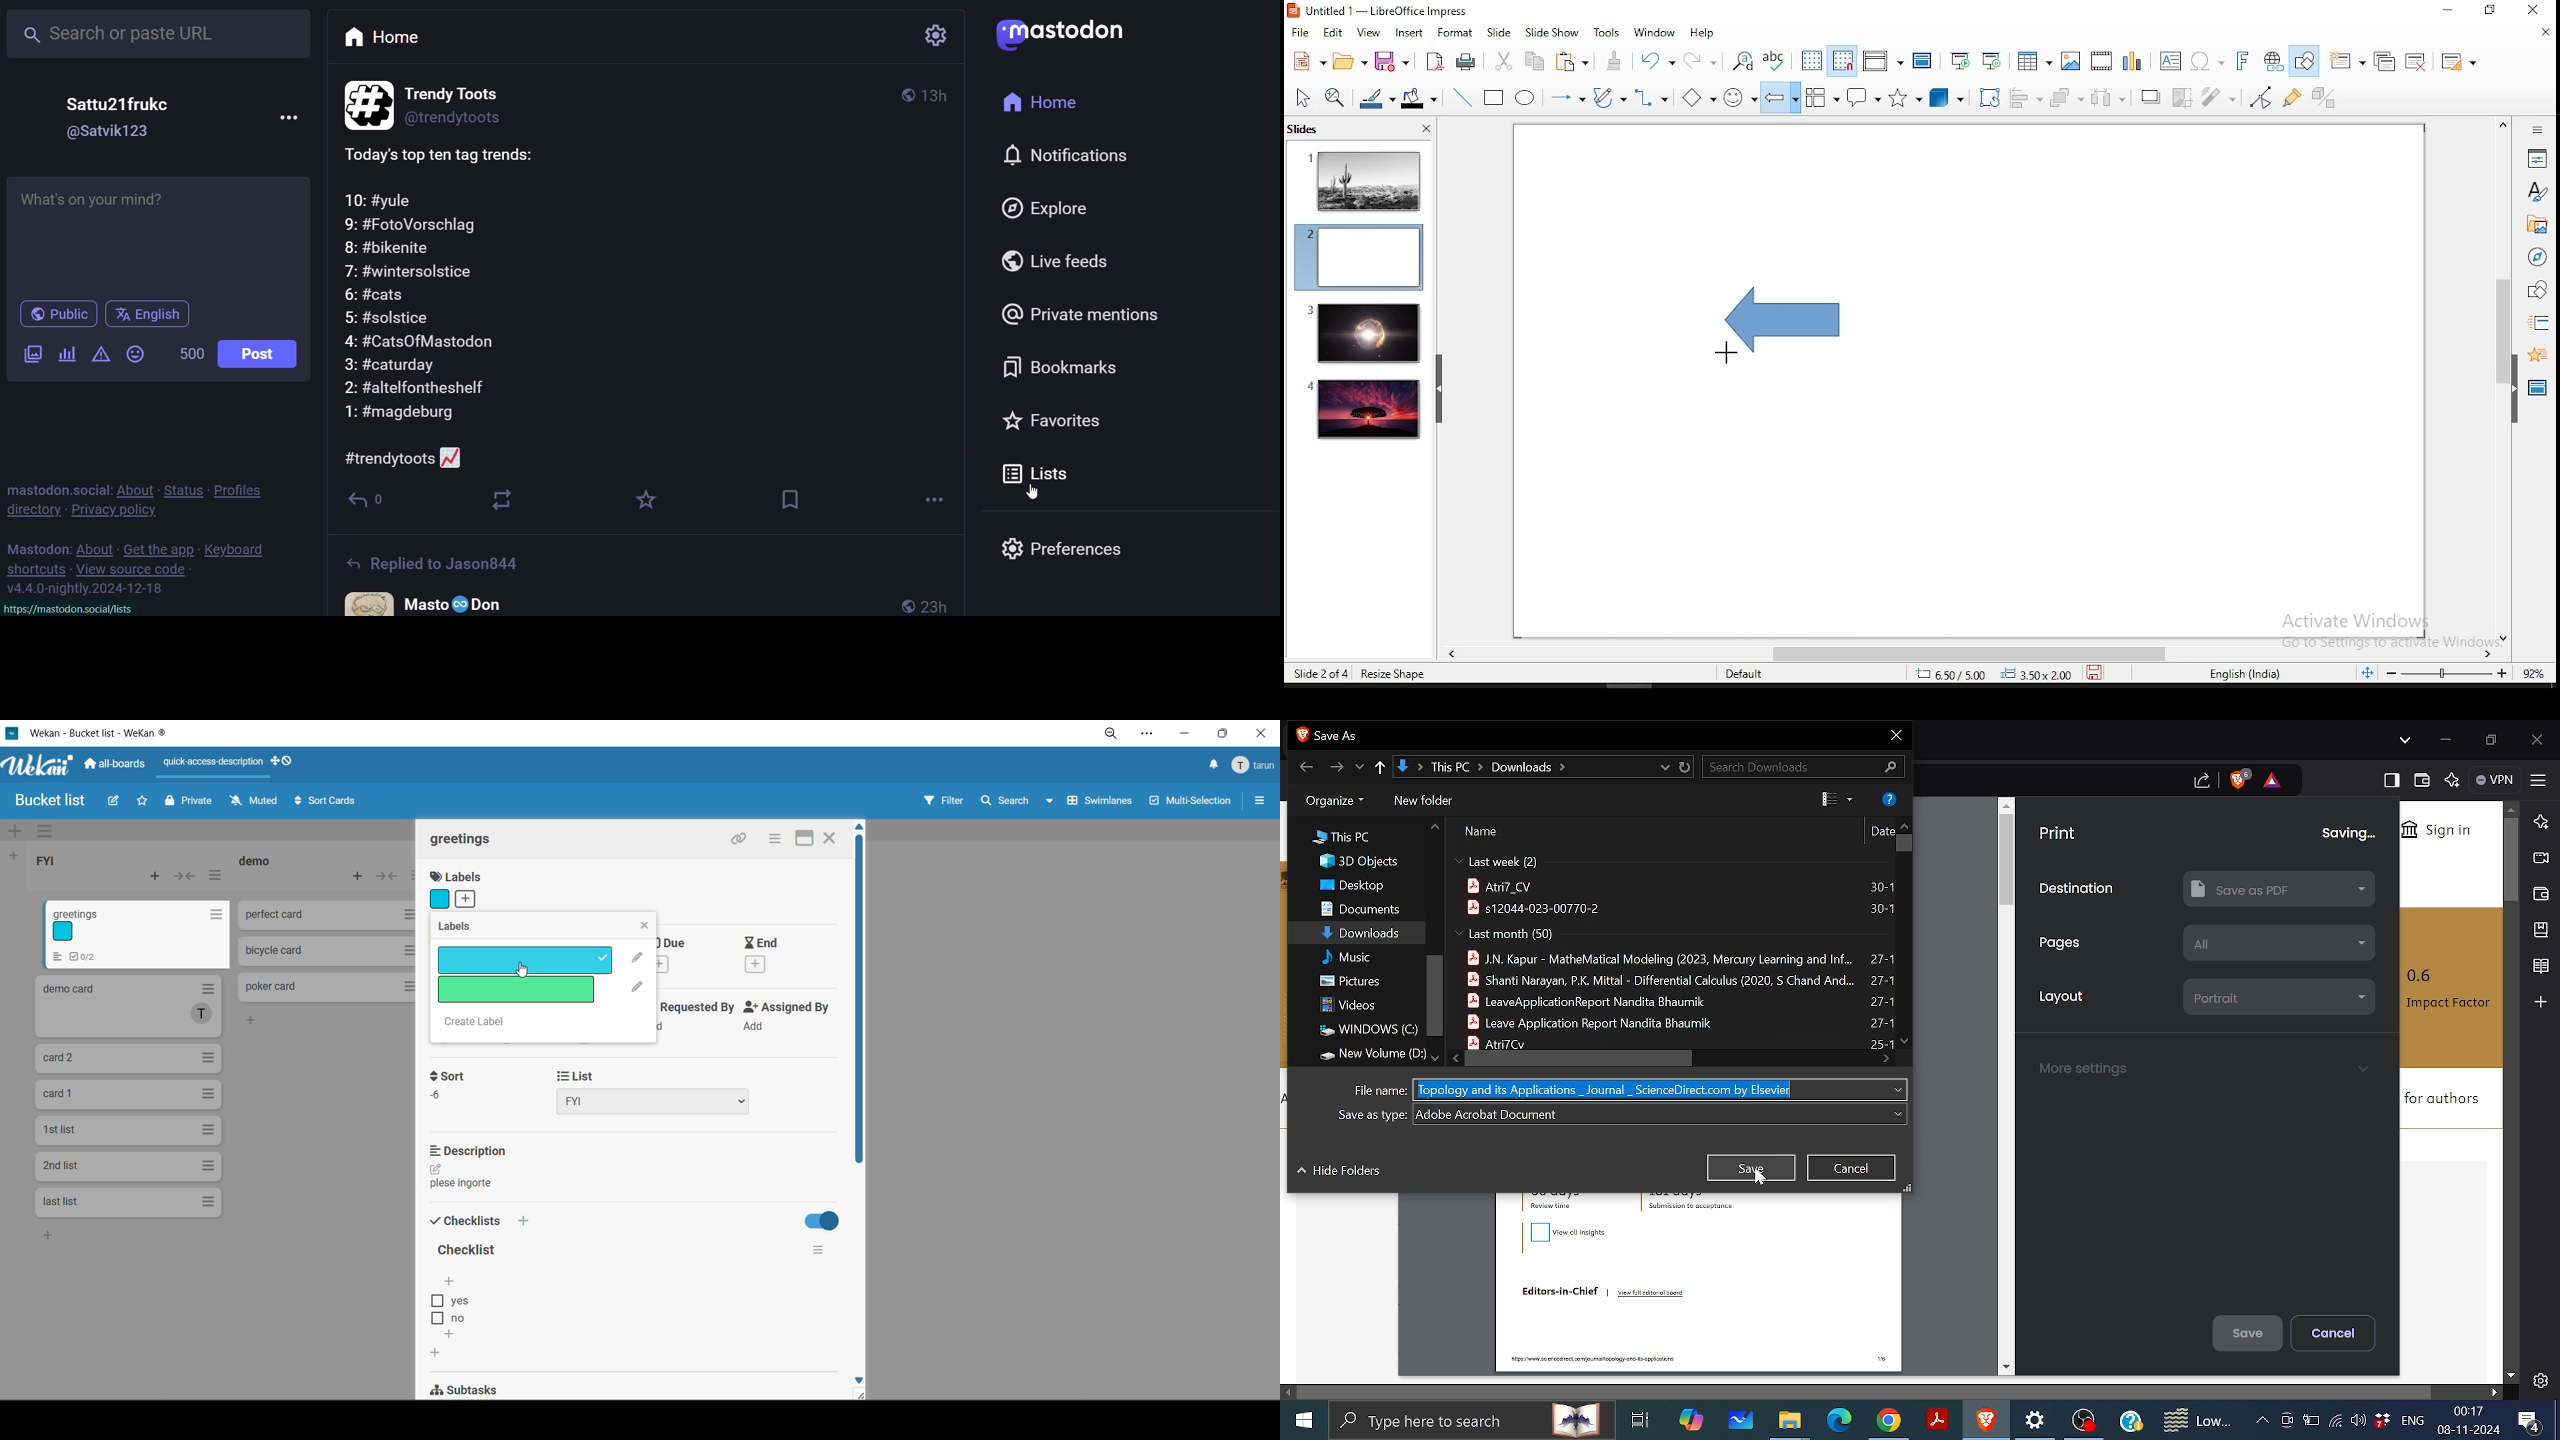 This screenshot has height=1456, width=2576. What do you see at coordinates (1347, 958) in the screenshot?
I see `Music` at bounding box center [1347, 958].